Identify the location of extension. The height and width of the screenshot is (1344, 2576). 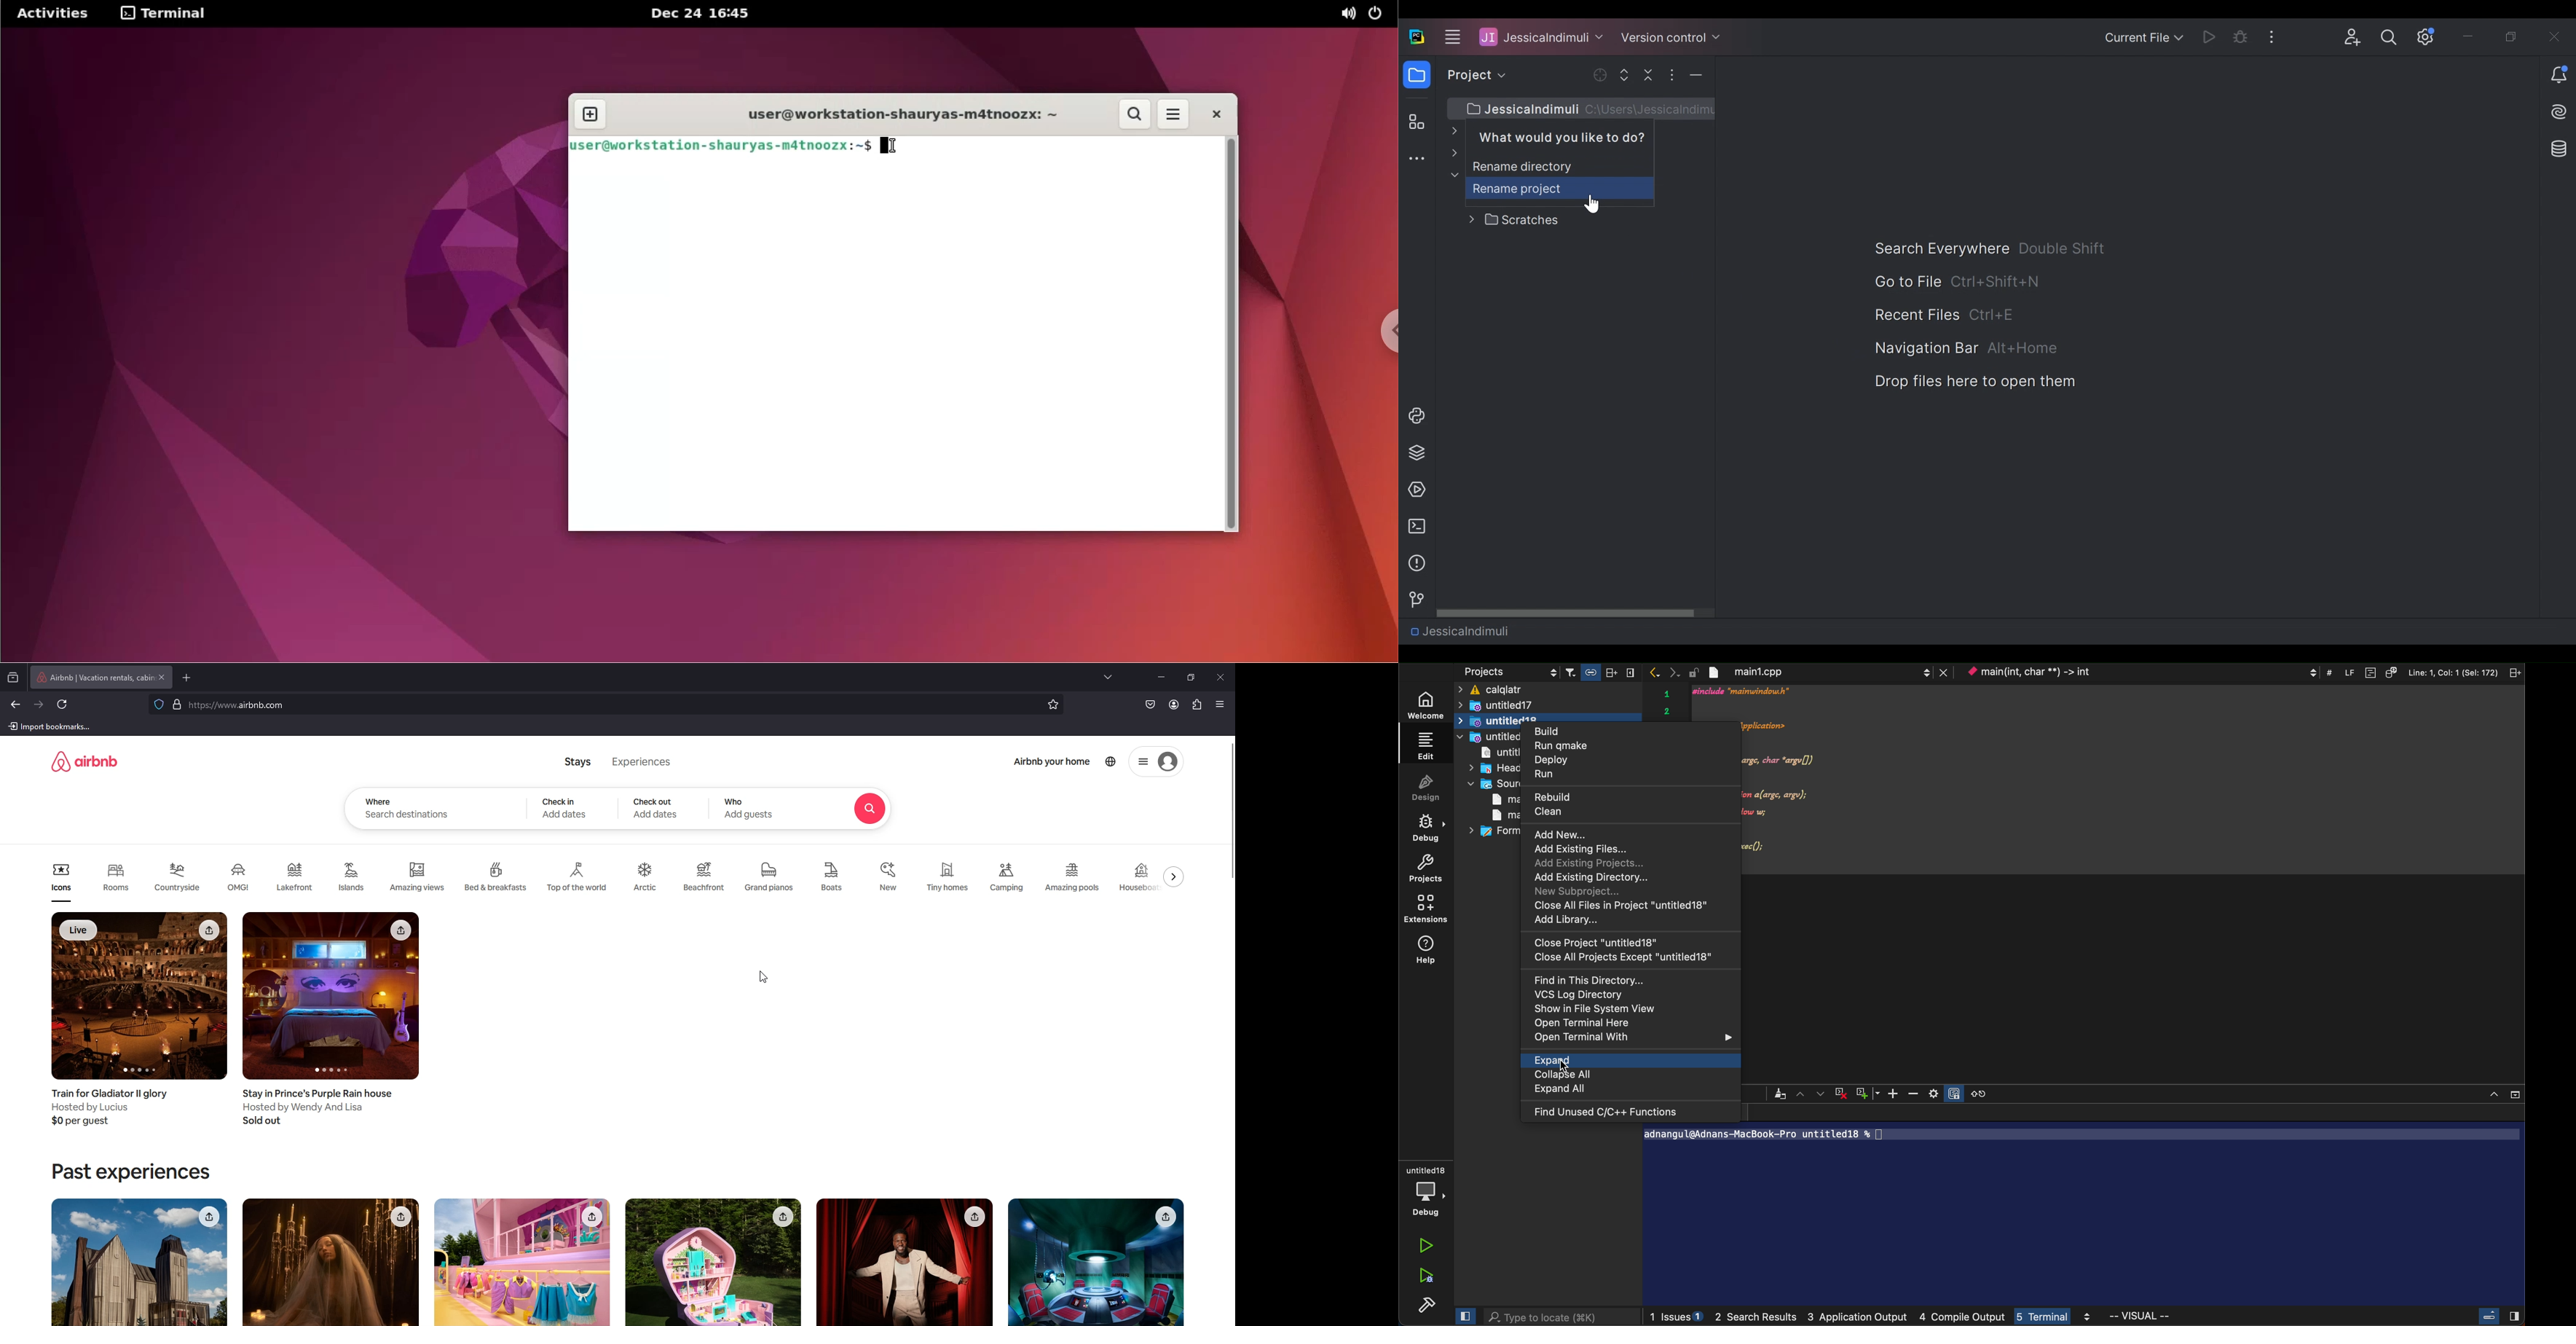
(1197, 705).